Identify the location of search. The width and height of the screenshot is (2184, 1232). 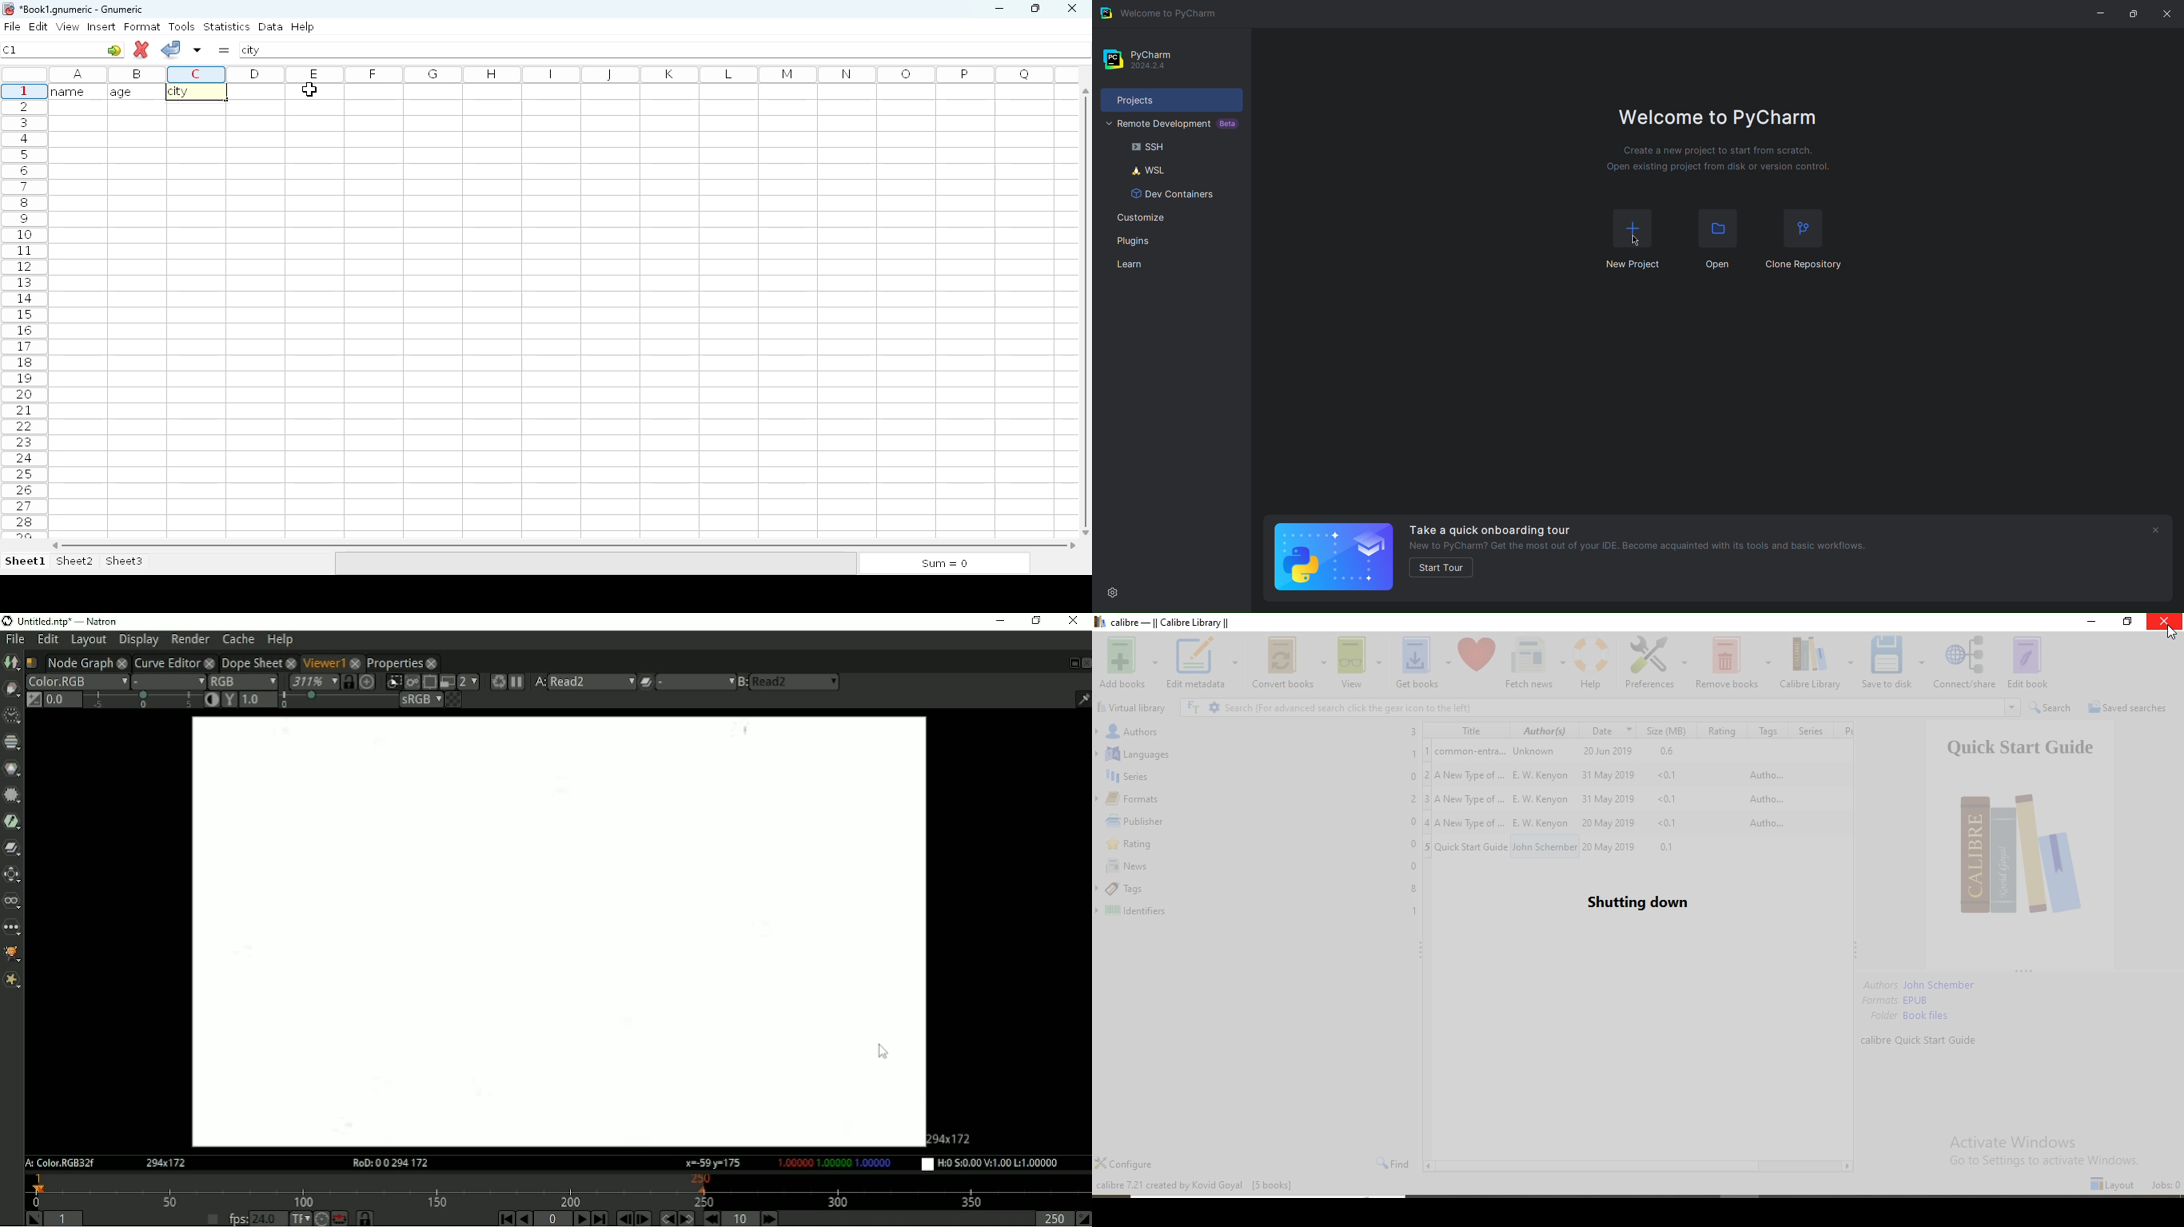
(1602, 707).